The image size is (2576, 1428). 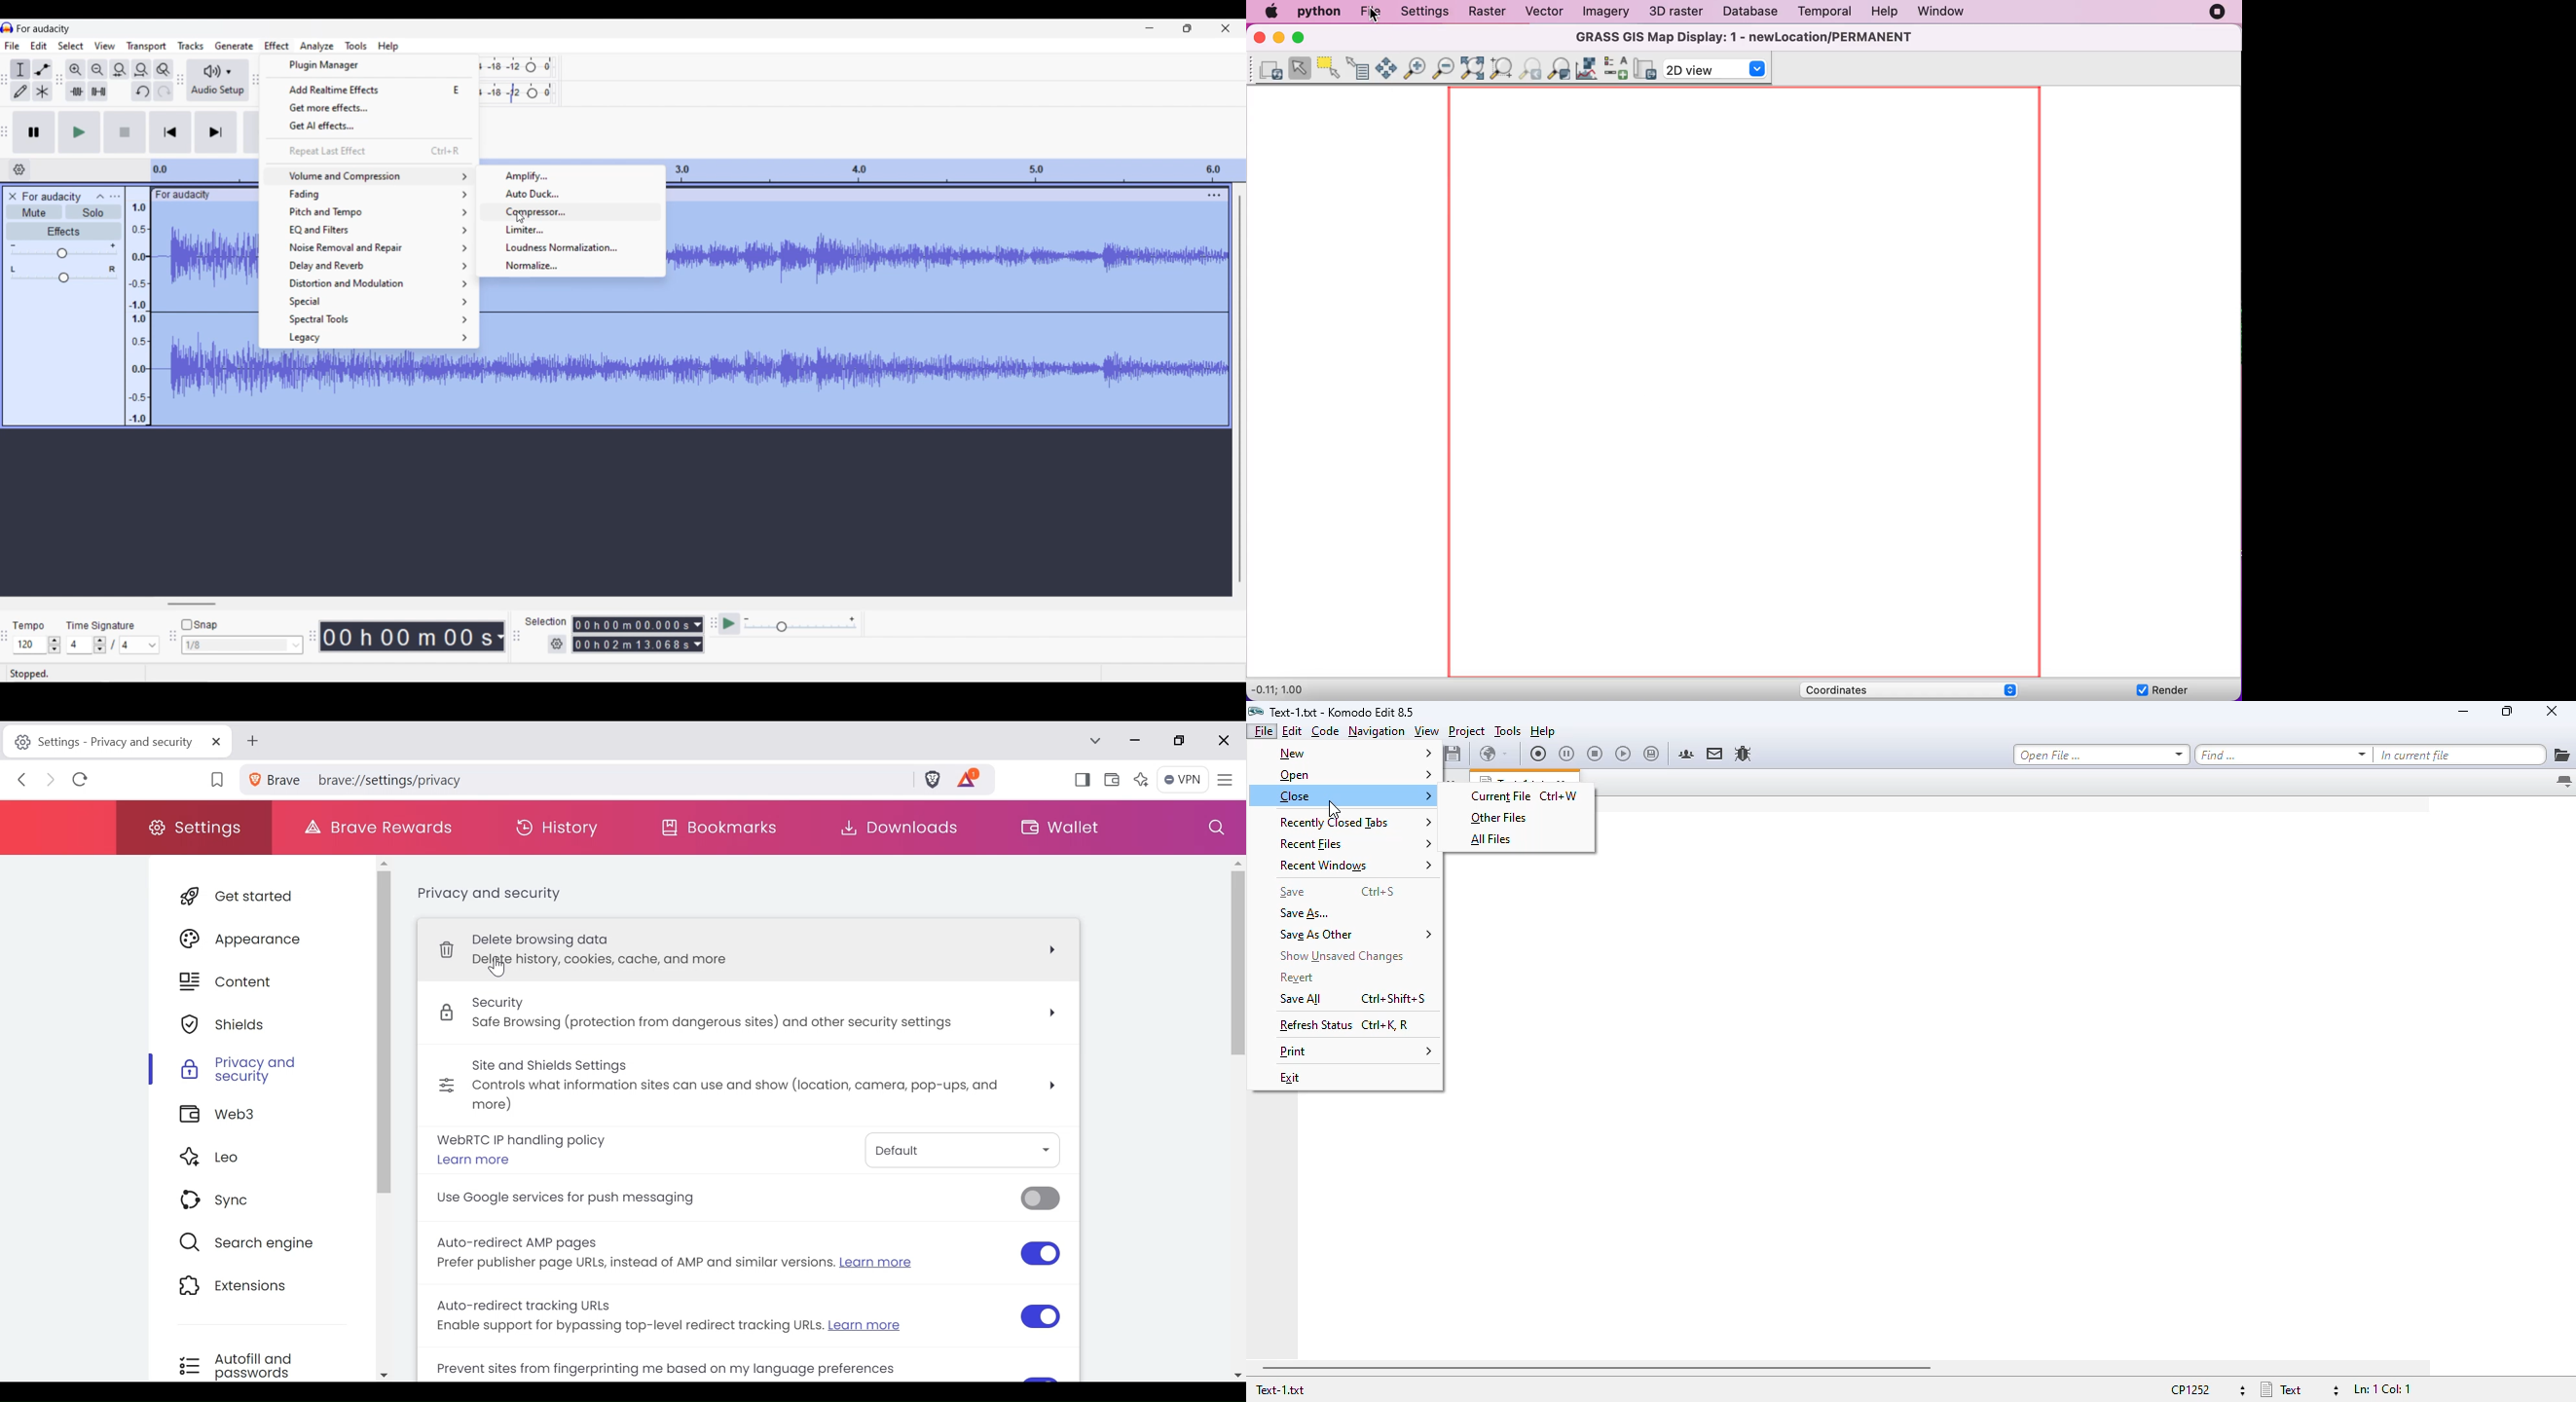 What do you see at coordinates (99, 91) in the screenshot?
I see `Silence audio selection` at bounding box center [99, 91].